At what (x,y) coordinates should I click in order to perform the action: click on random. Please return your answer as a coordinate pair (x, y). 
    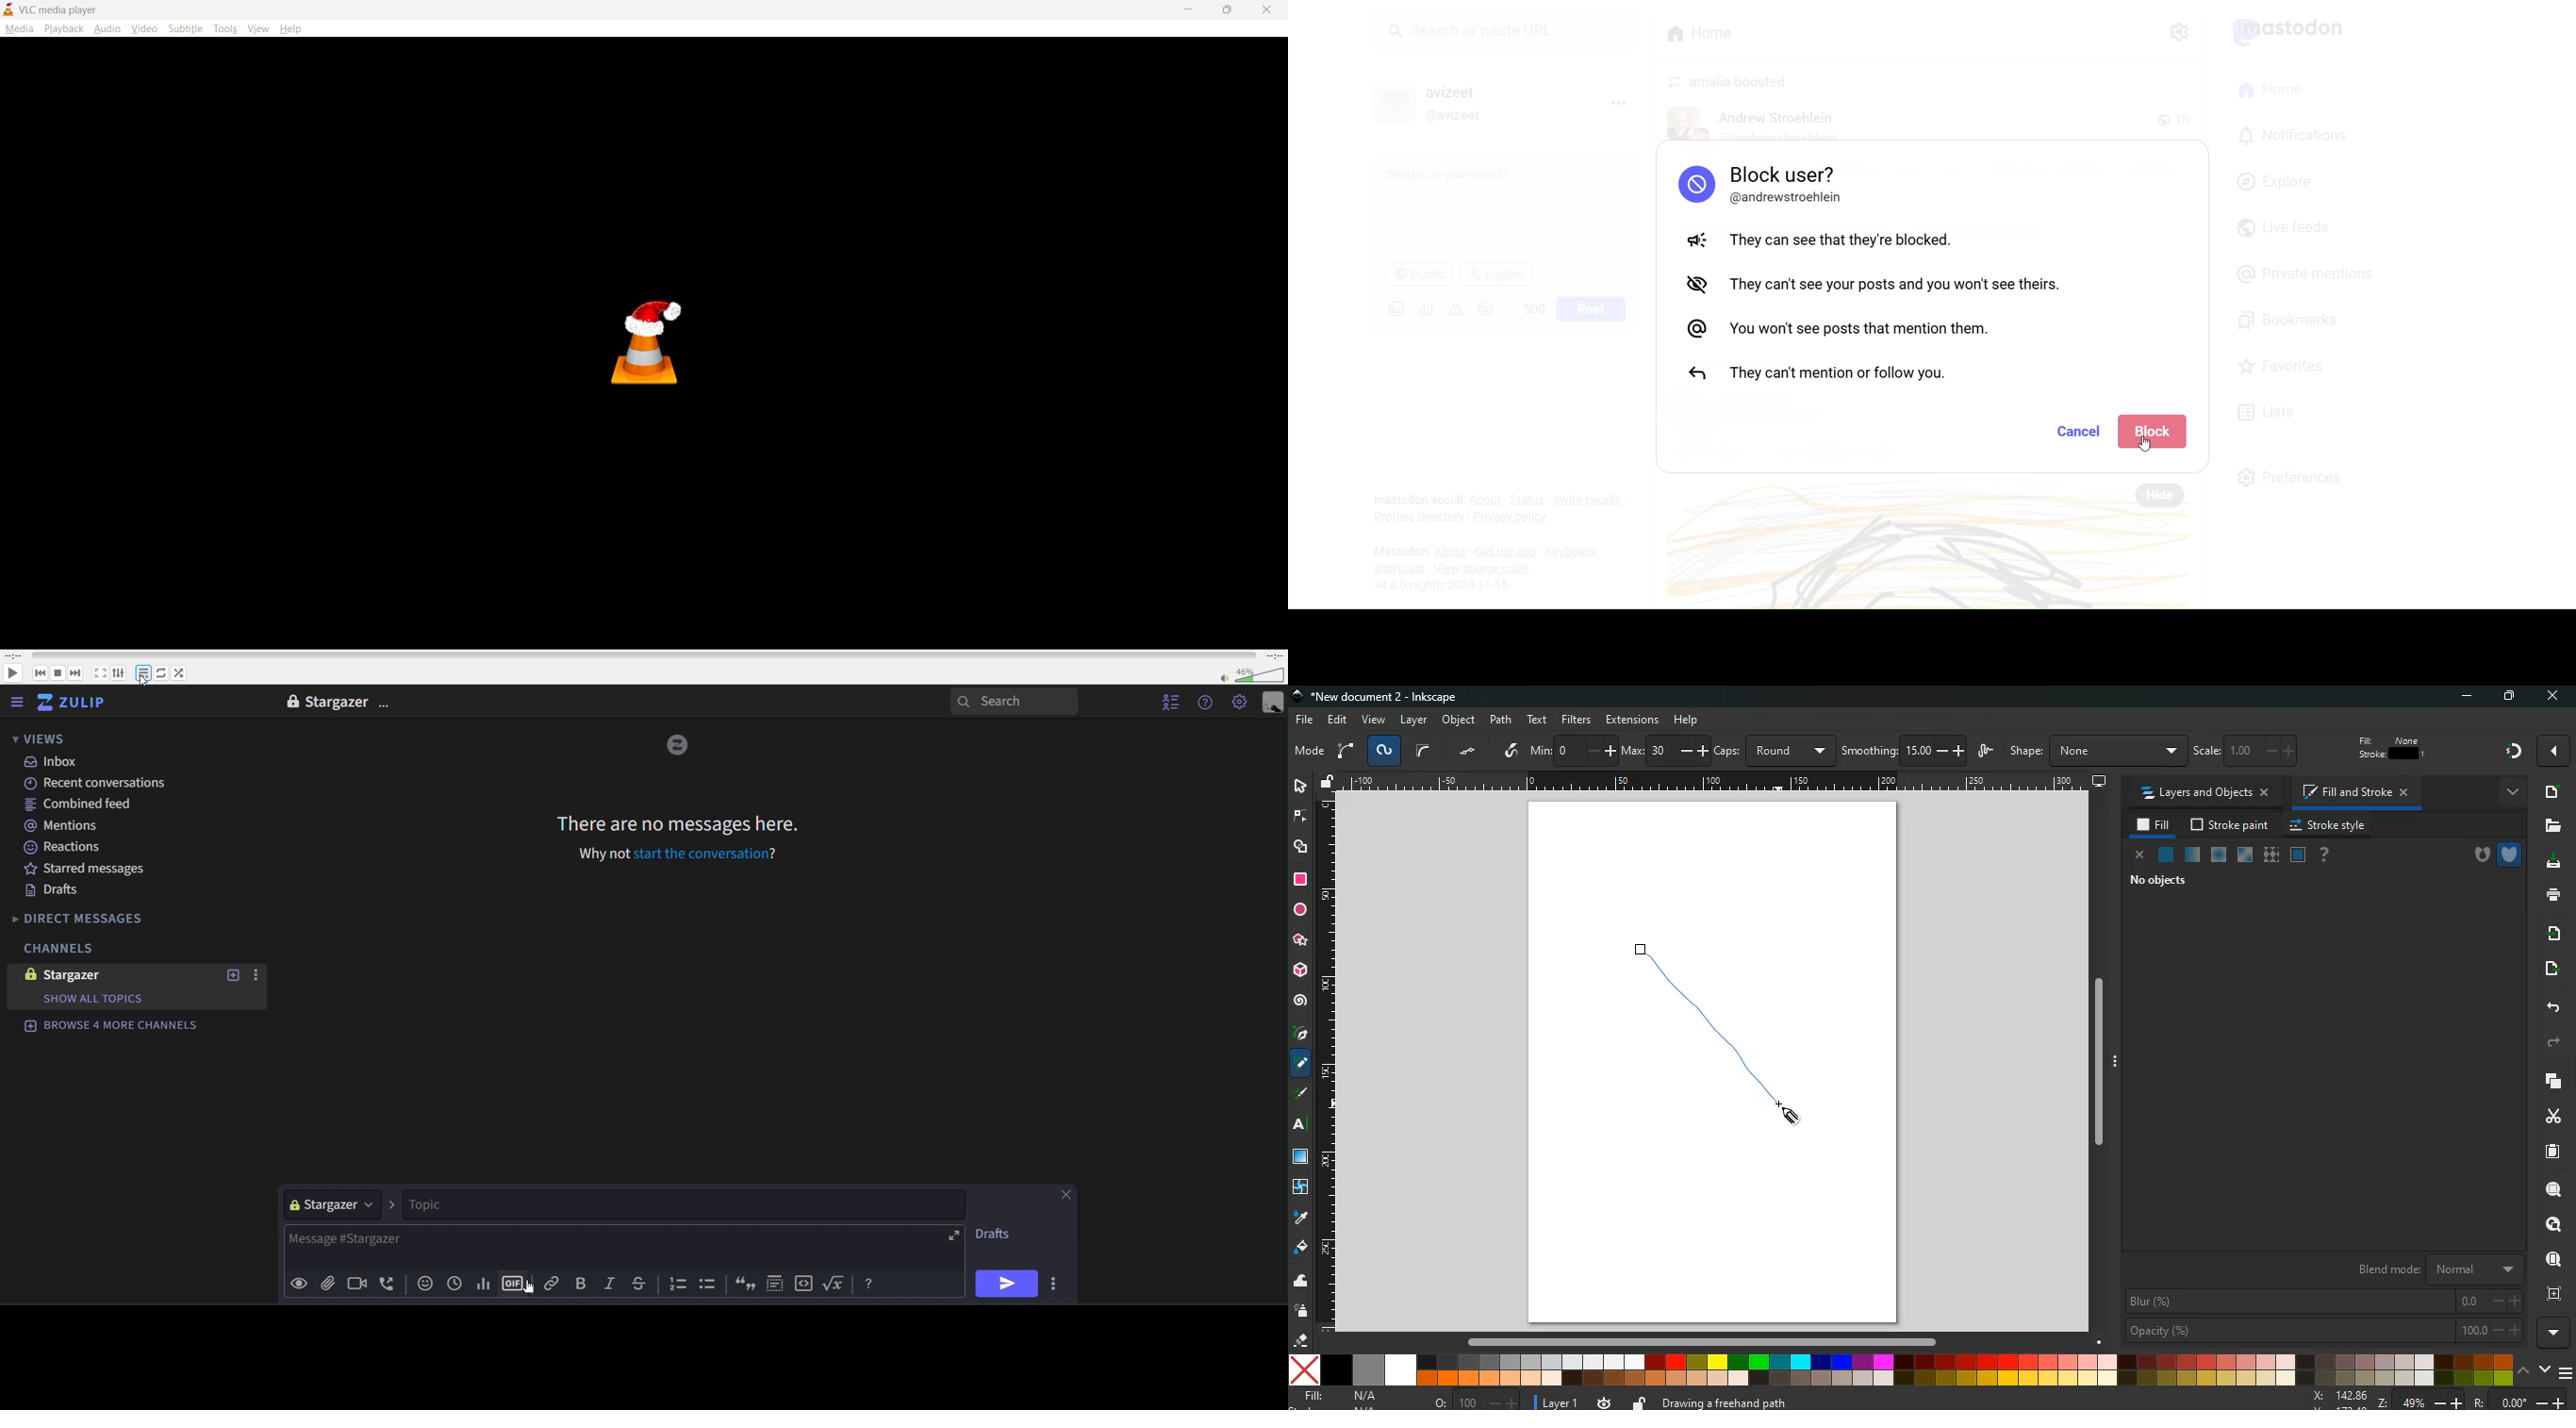
    Looking at the image, I should click on (179, 672).